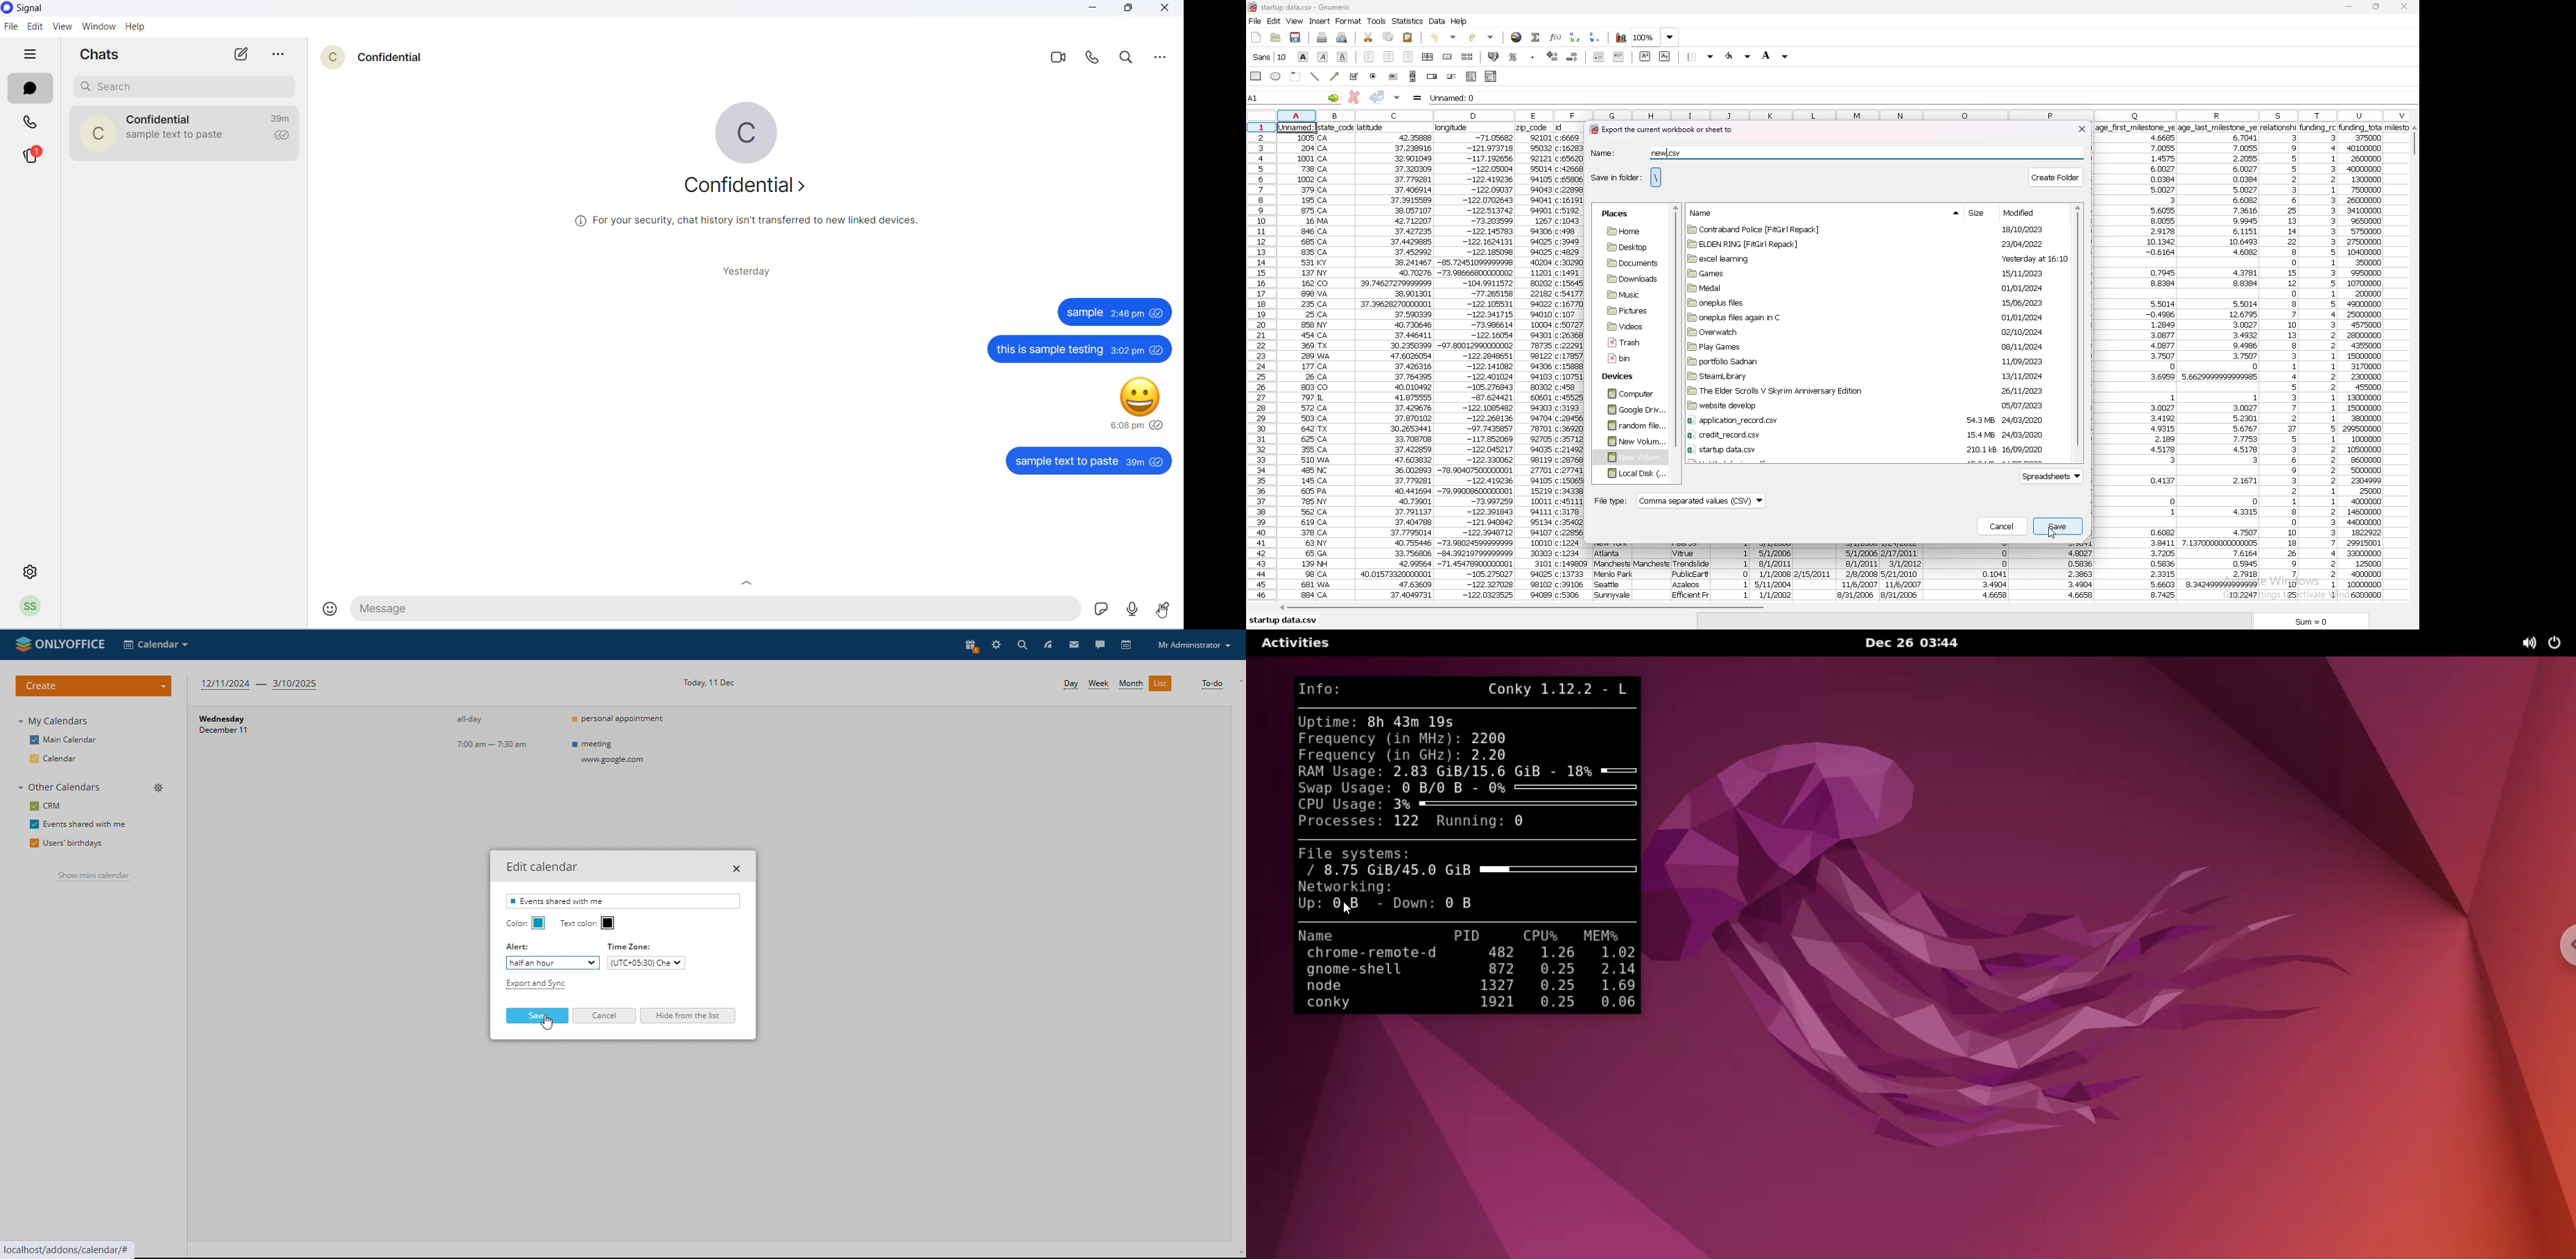 Image resolution: width=2576 pixels, height=1260 pixels. What do you see at coordinates (2330, 622) in the screenshot?
I see `Sum = 0` at bounding box center [2330, 622].